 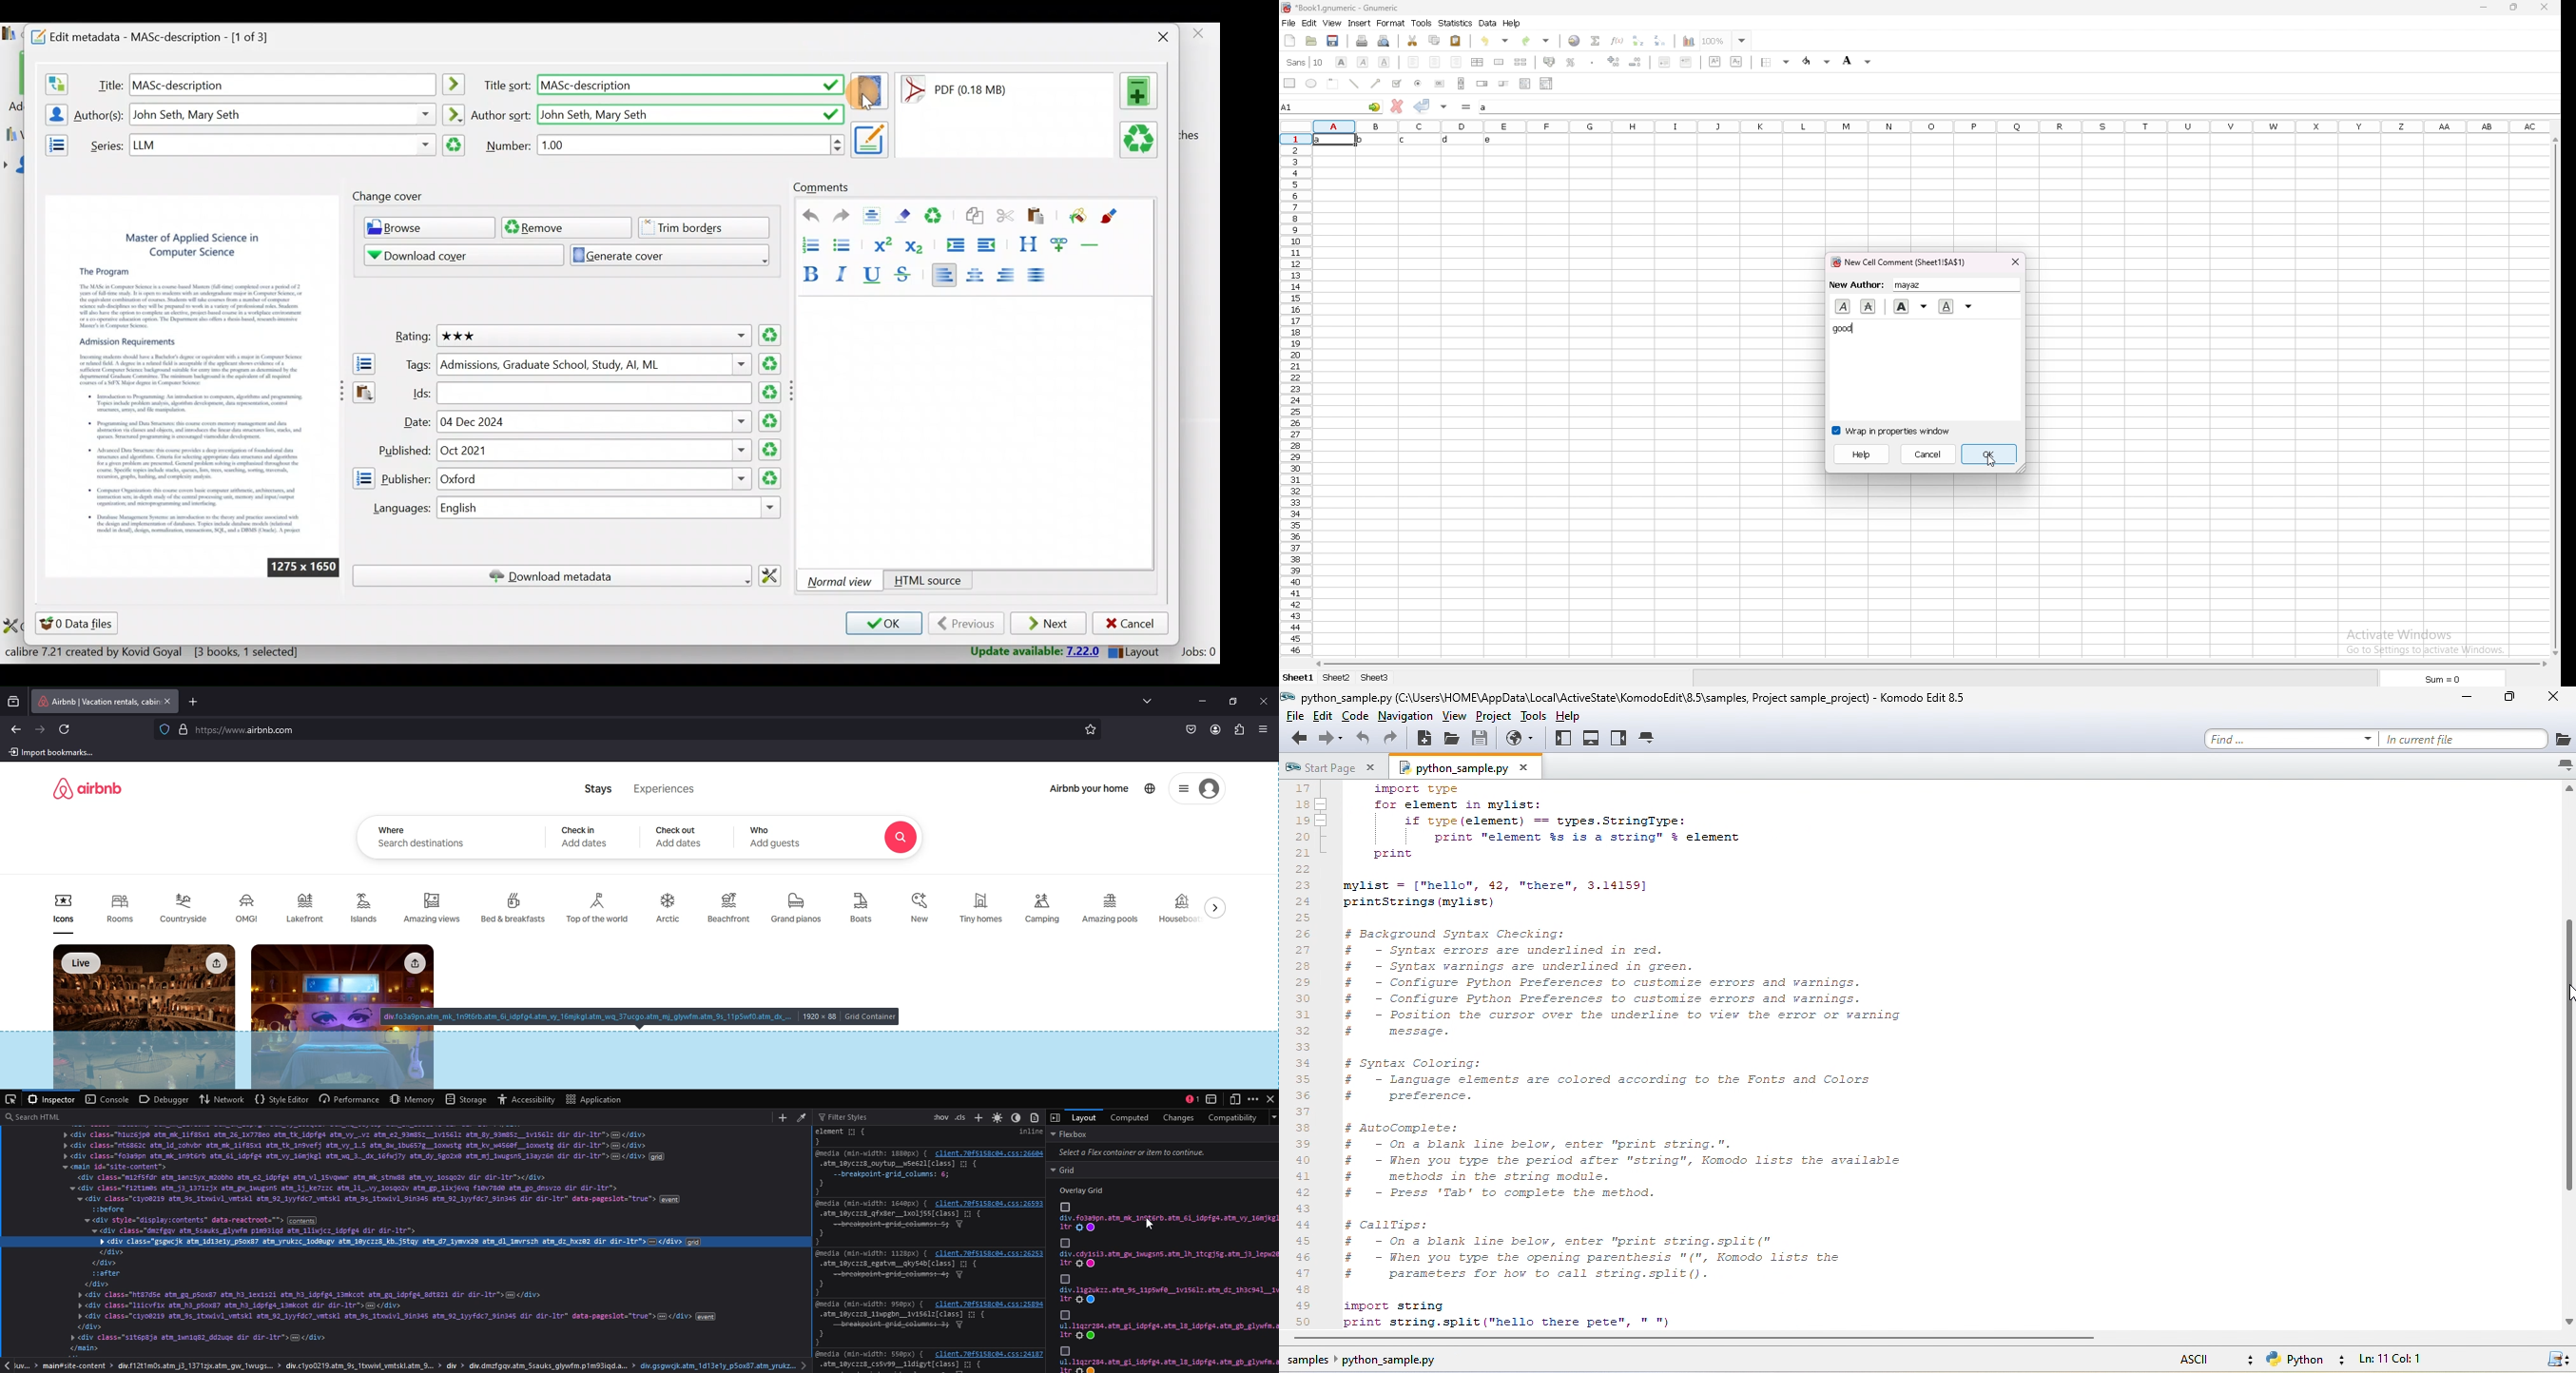 I want to click on Redo, so click(x=842, y=217).